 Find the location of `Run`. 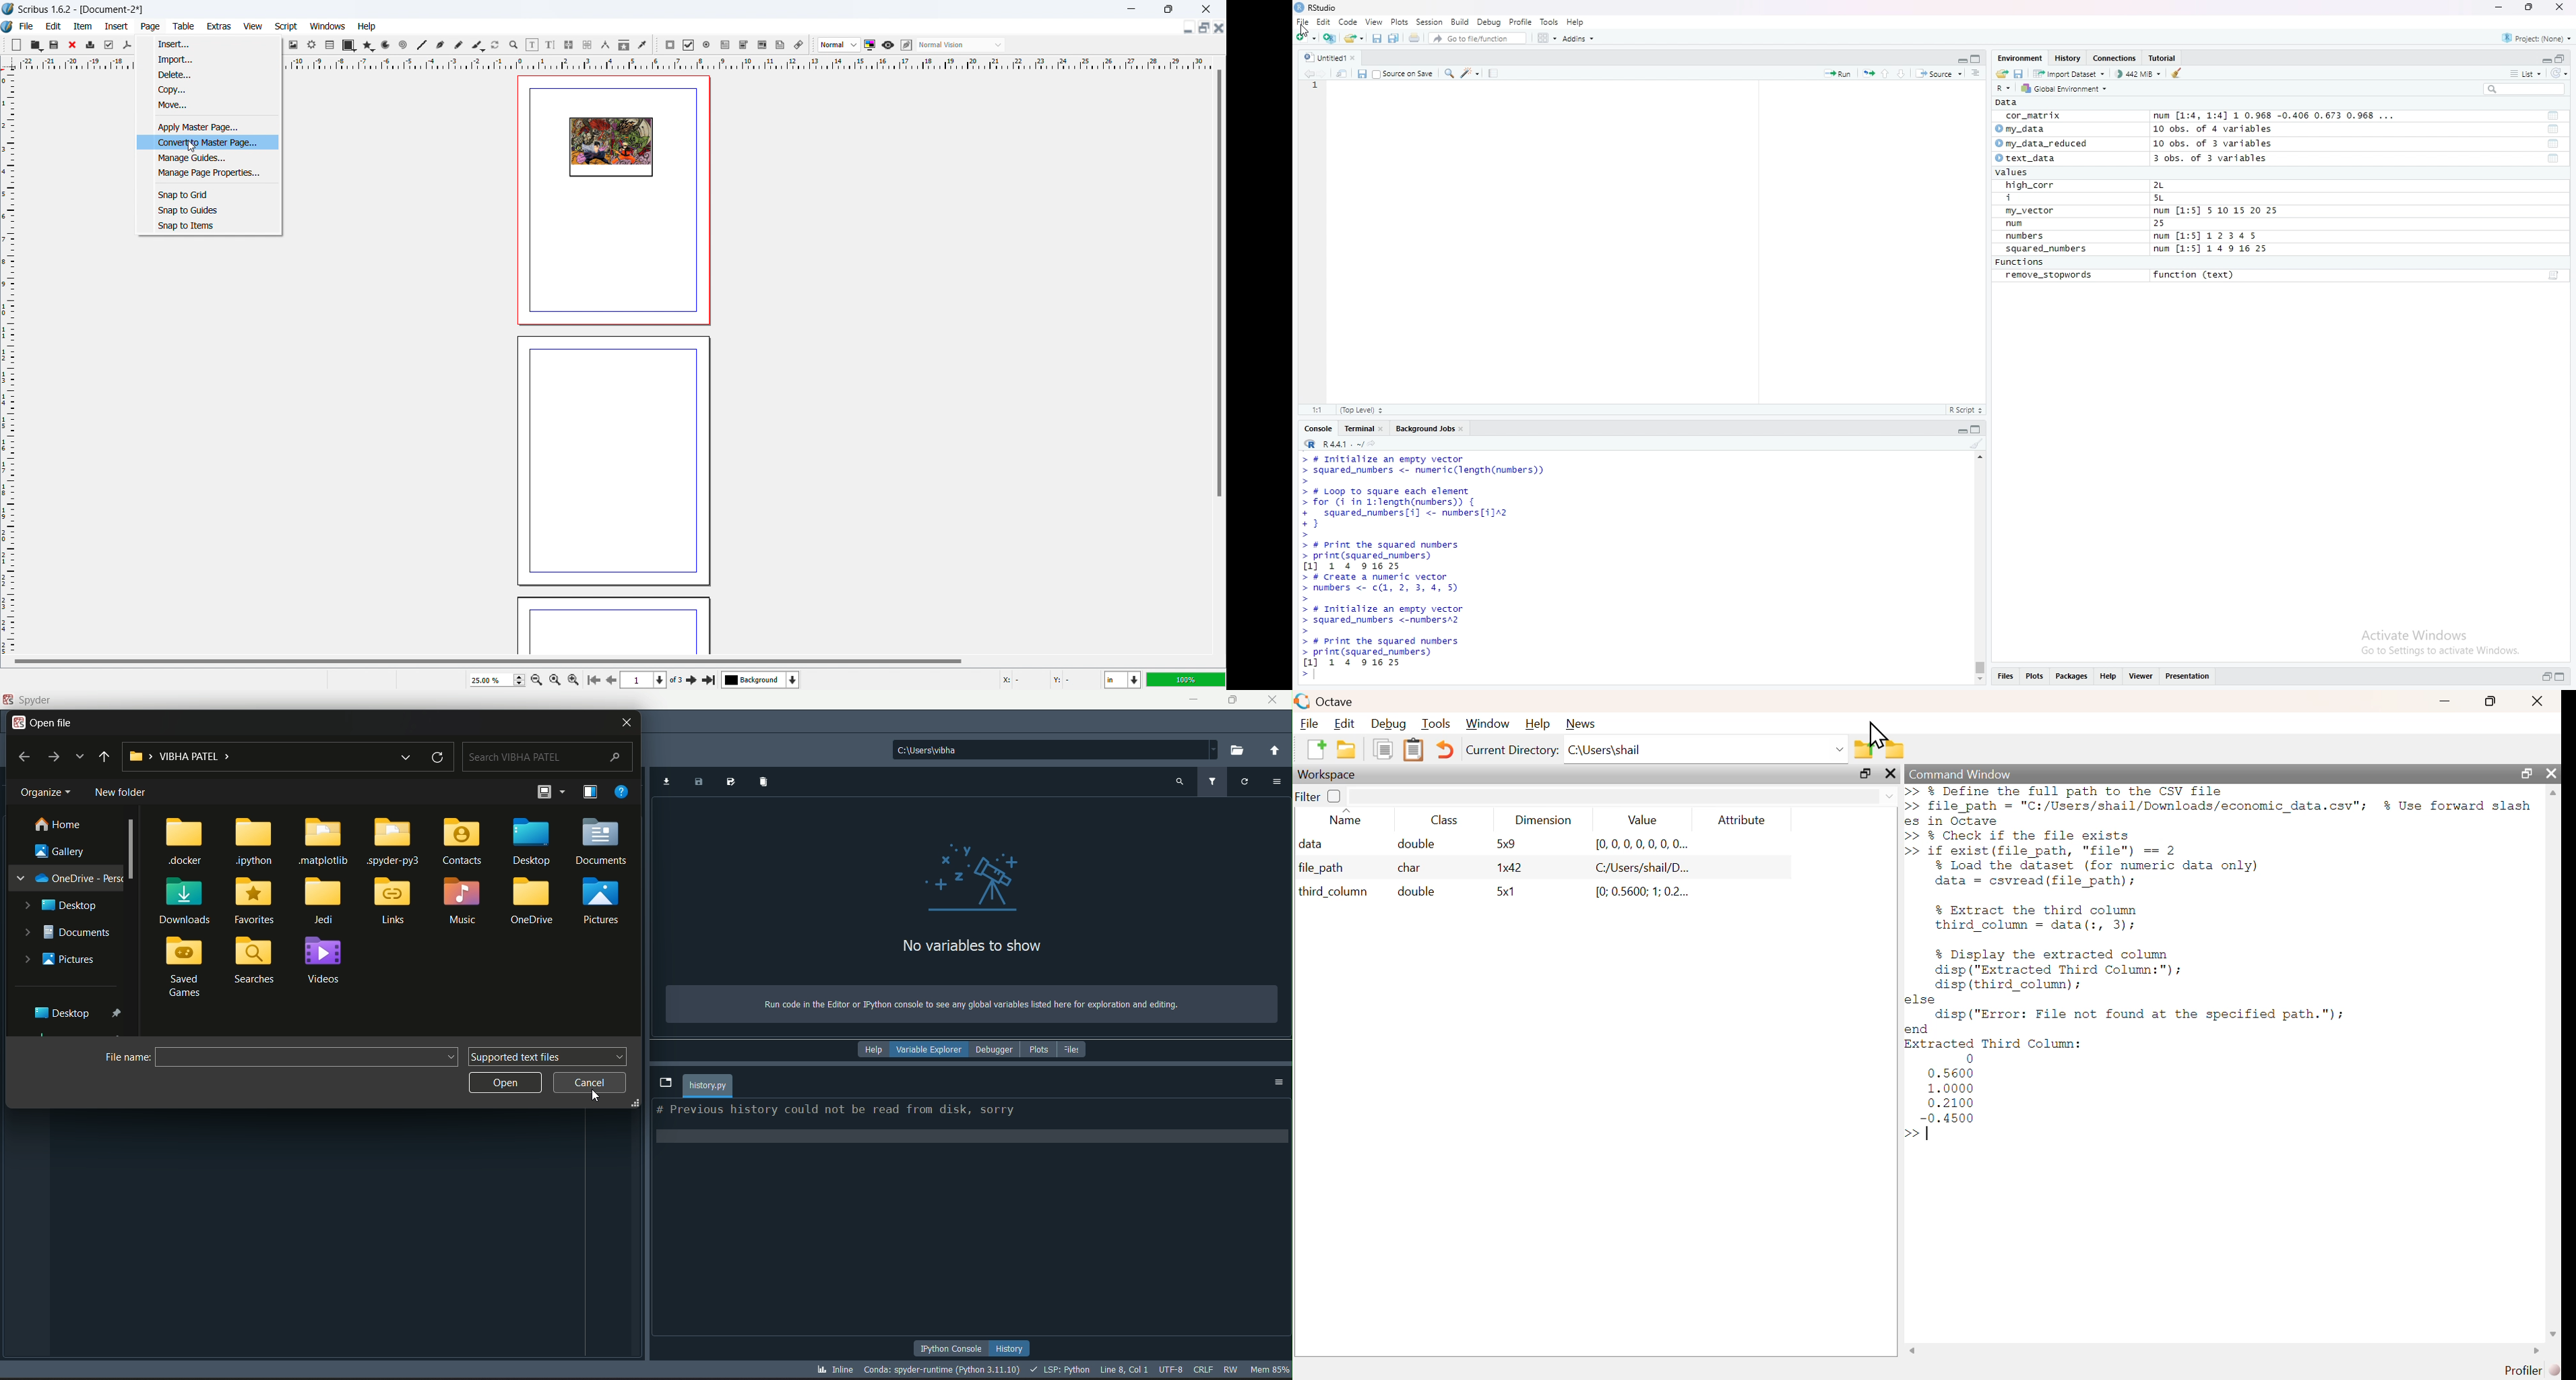

Run is located at coordinates (1838, 74).